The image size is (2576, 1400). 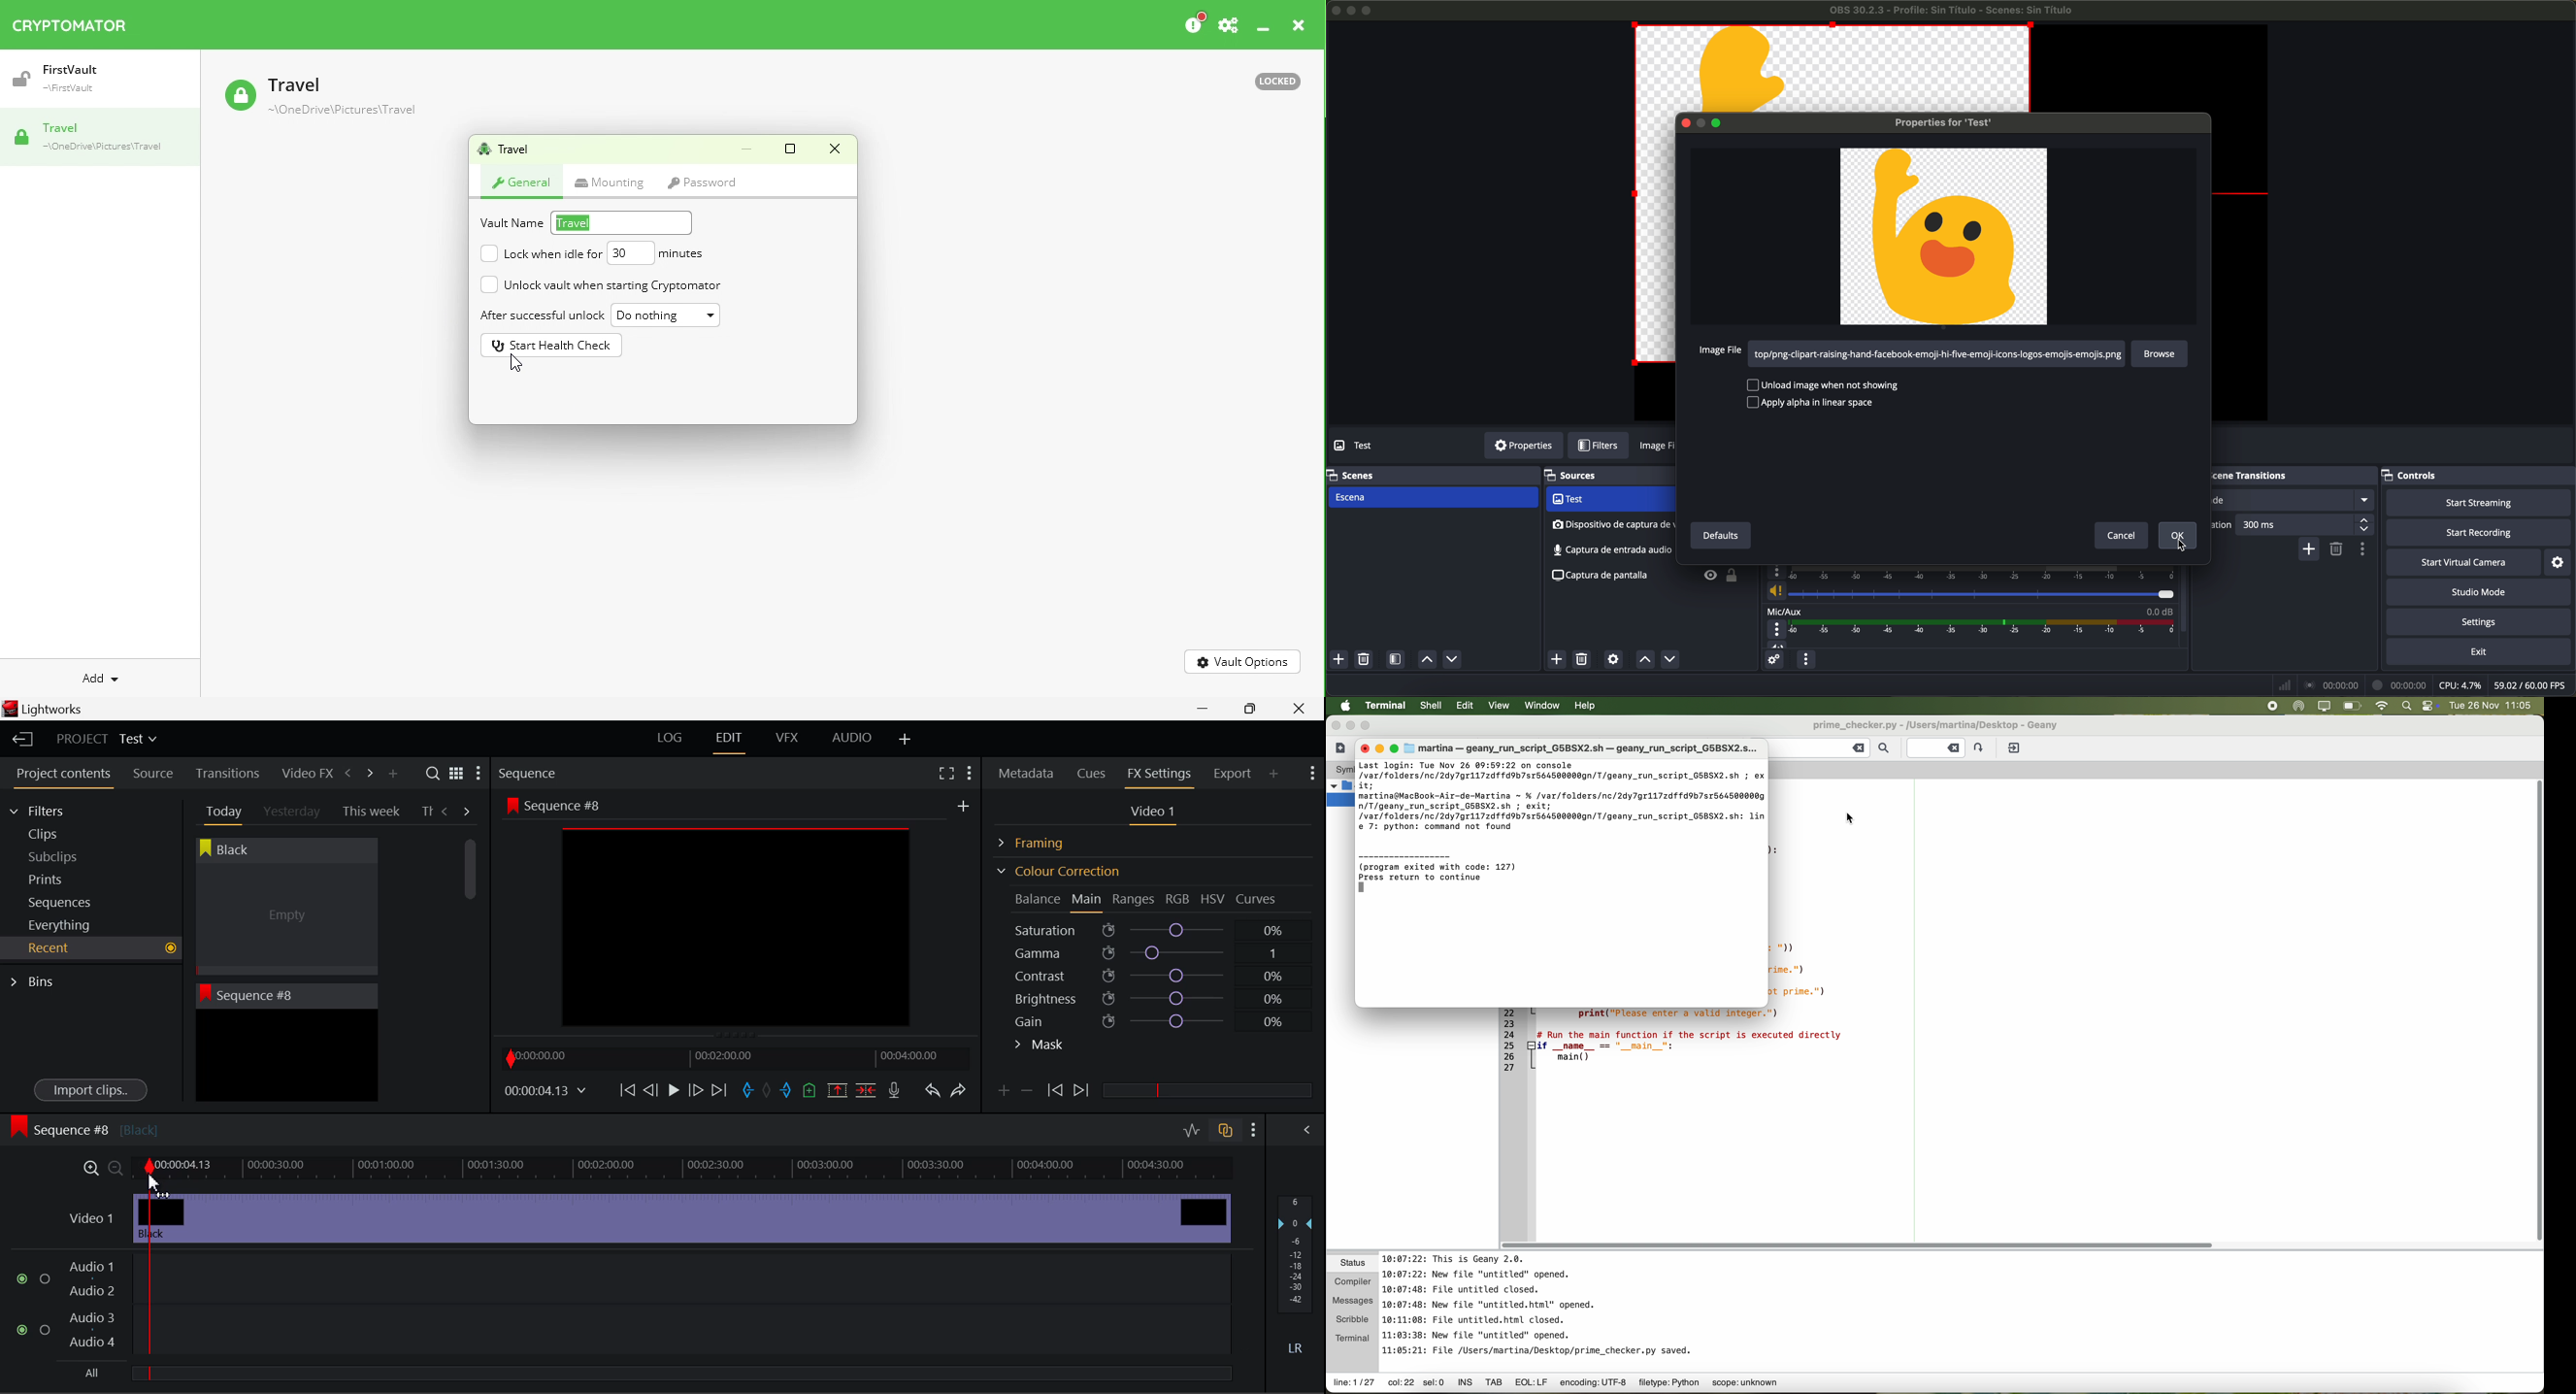 What do you see at coordinates (1275, 773) in the screenshot?
I see `Add Panel` at bounding box center [1275, 773].